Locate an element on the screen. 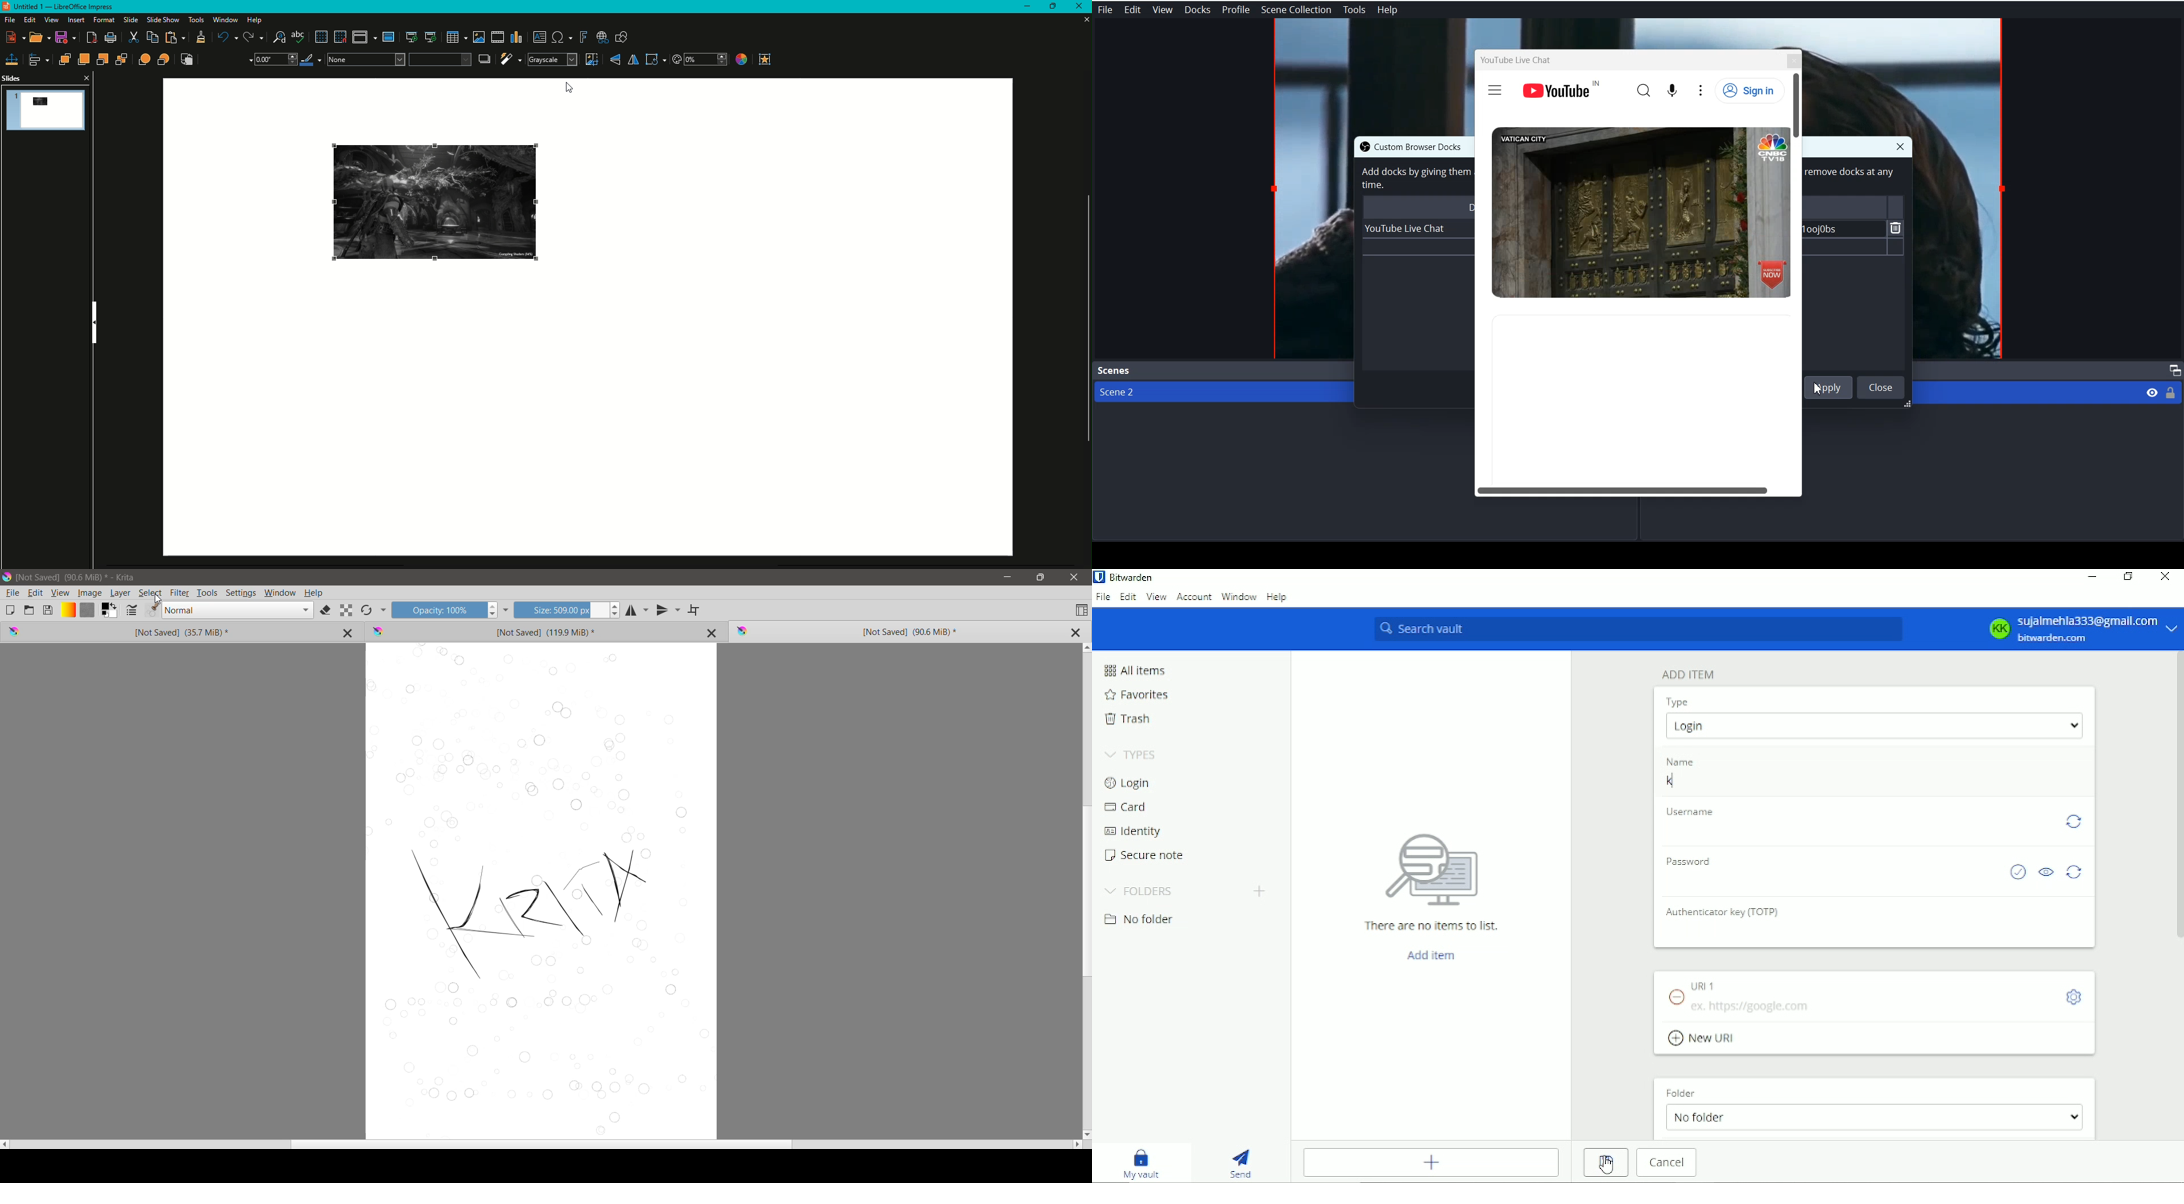  Toggle visibility is located at coordinates (2046, 871).